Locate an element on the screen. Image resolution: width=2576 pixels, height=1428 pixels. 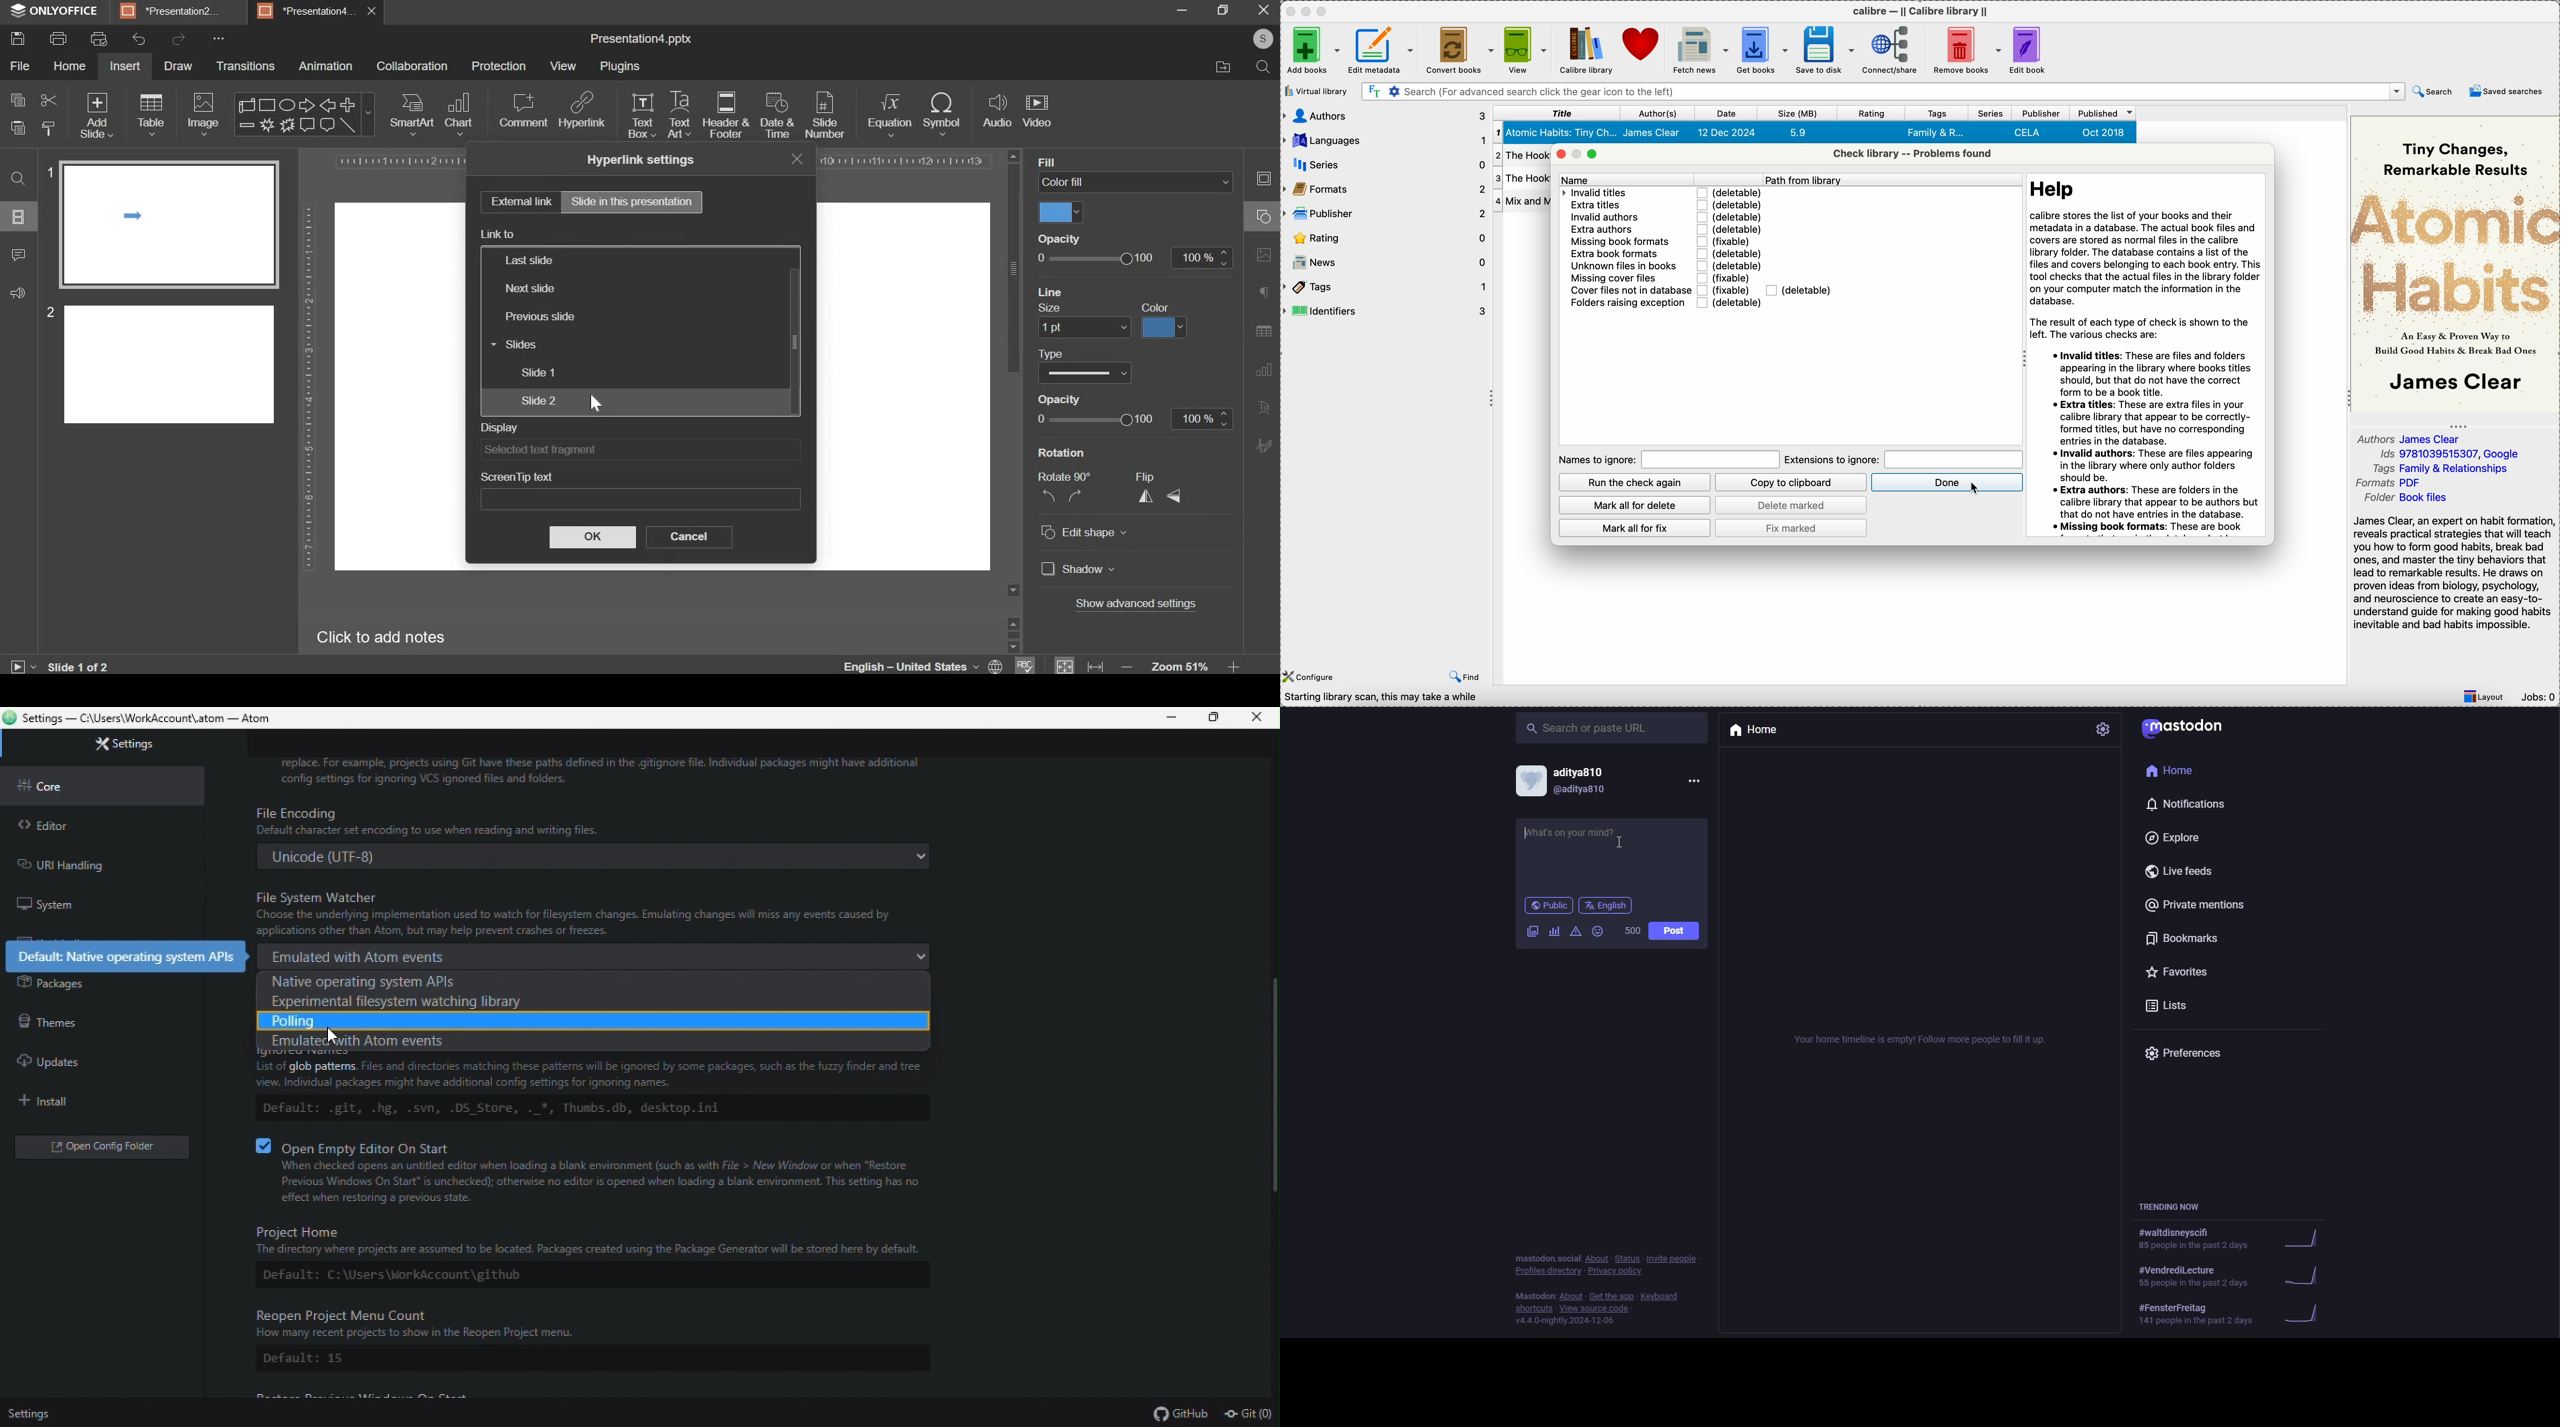
extra authors is located at coordinates (1614, 229).